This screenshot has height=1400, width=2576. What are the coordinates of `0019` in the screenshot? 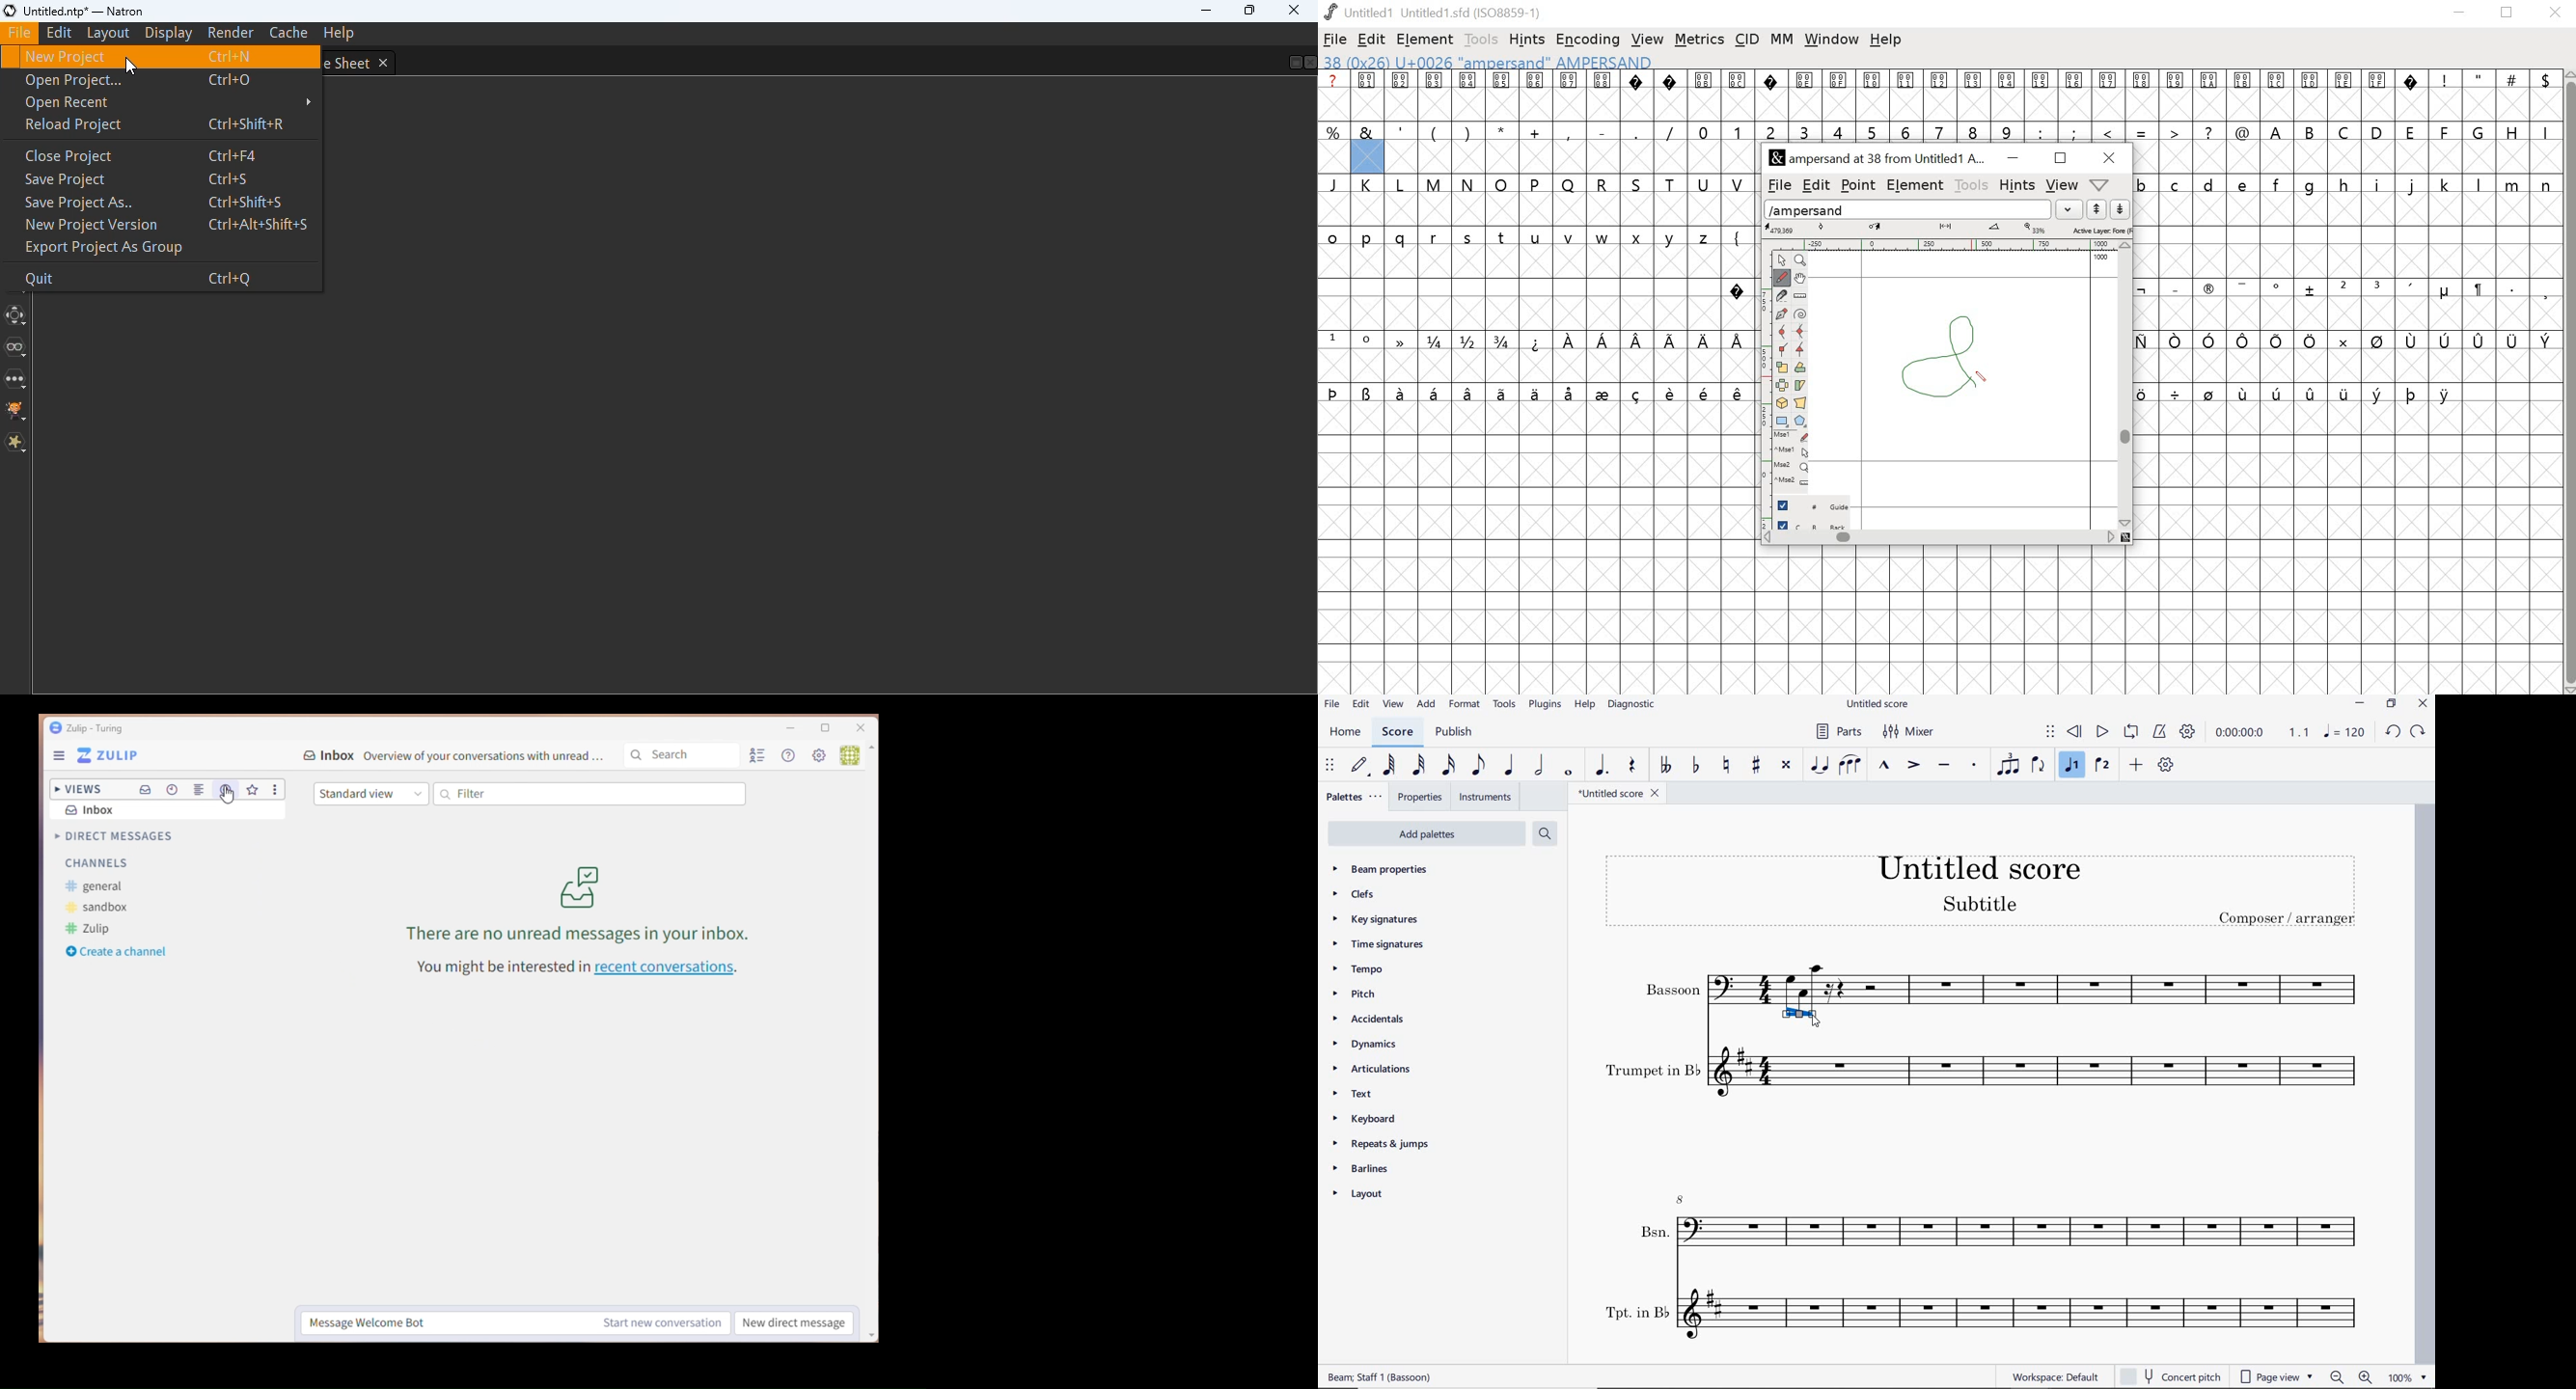 It's located at (2176, 96).